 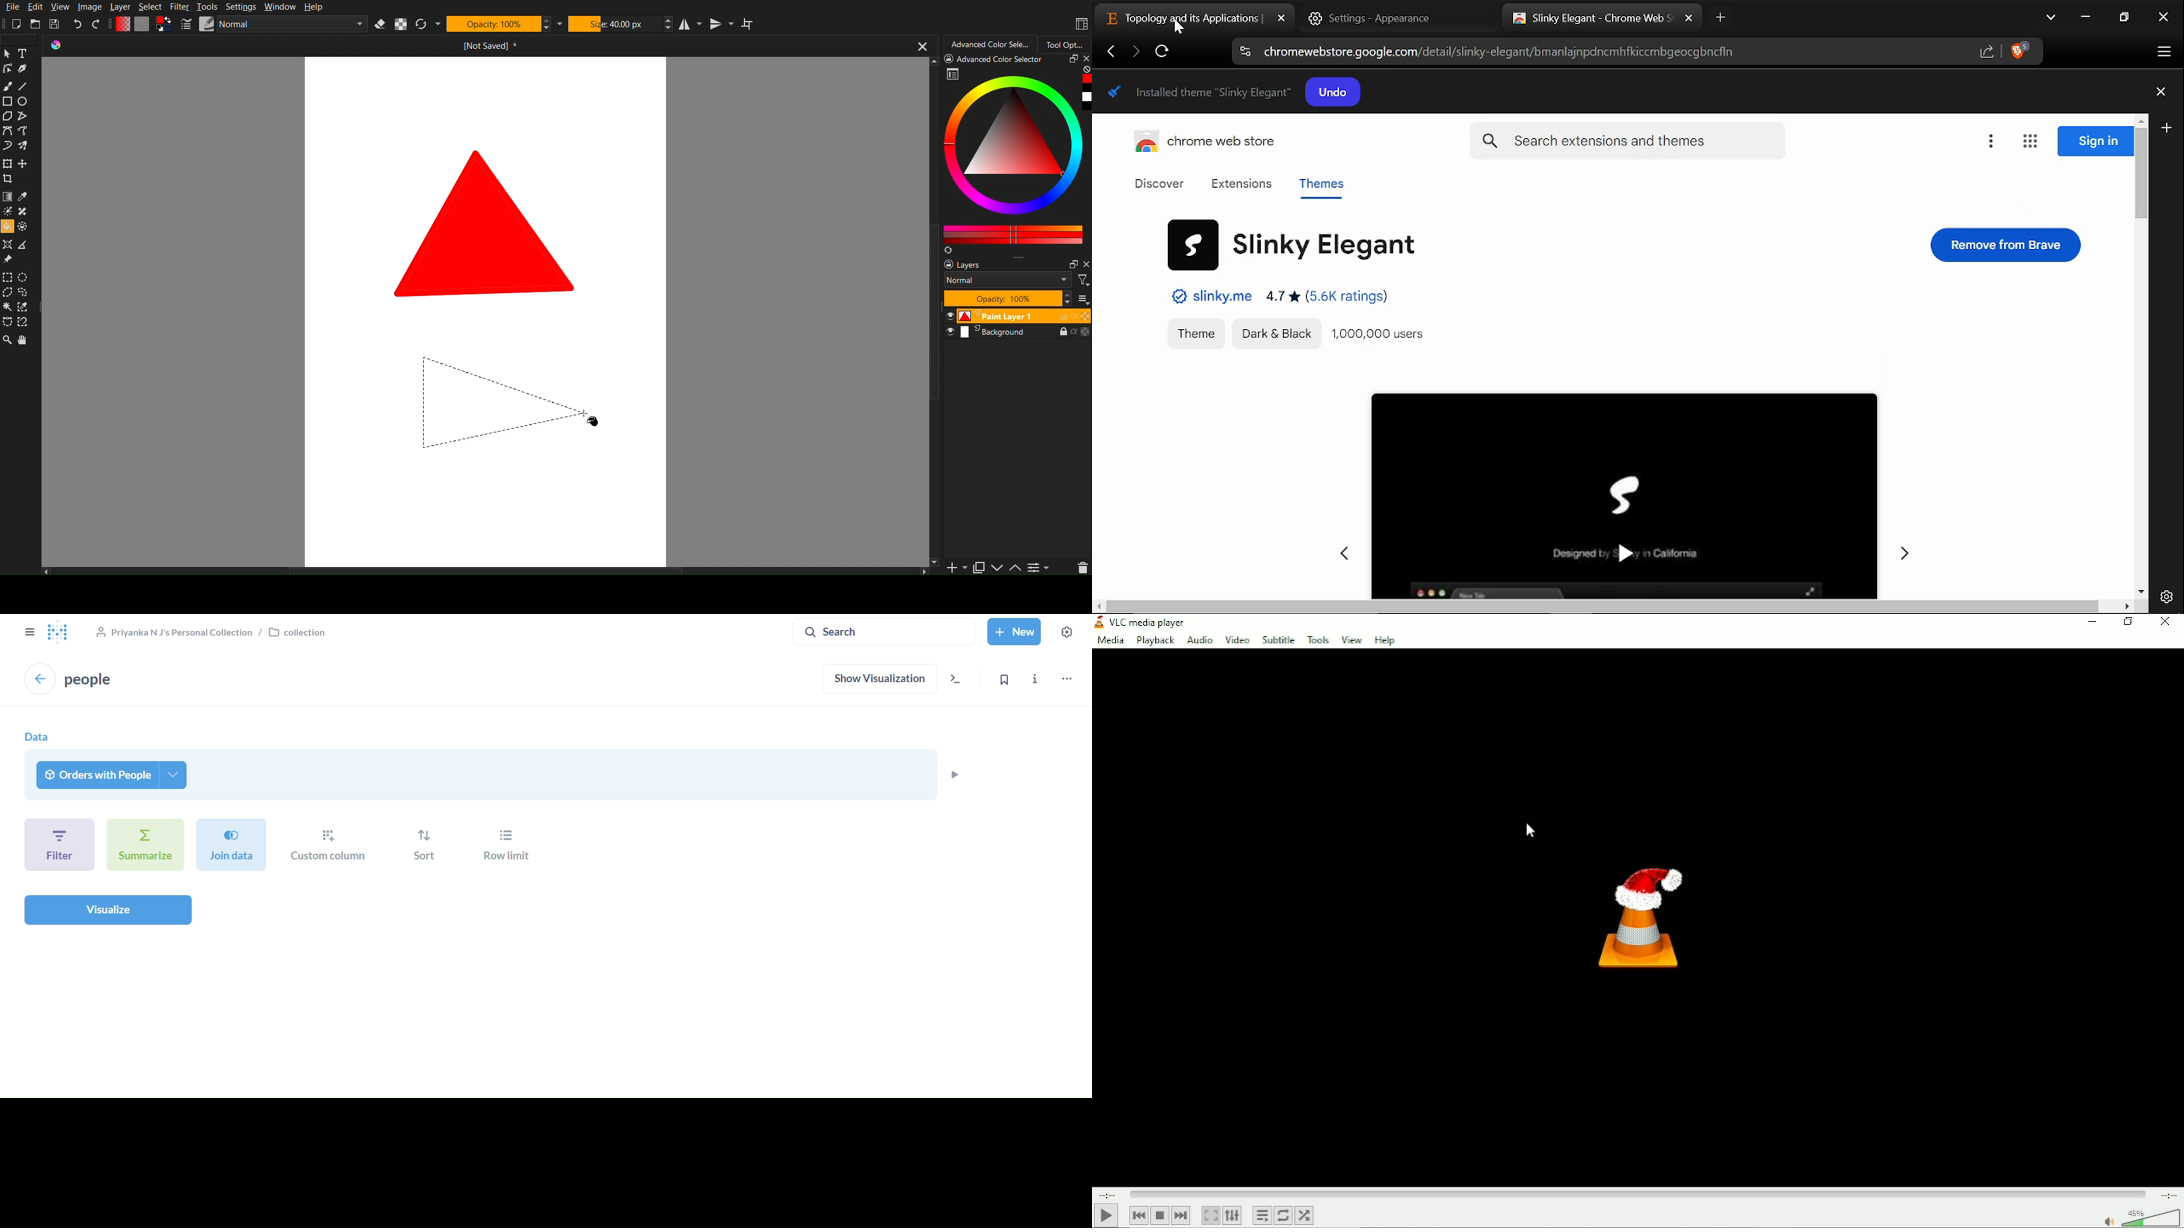 I want to click on Edit, so click(x=39, y=7).